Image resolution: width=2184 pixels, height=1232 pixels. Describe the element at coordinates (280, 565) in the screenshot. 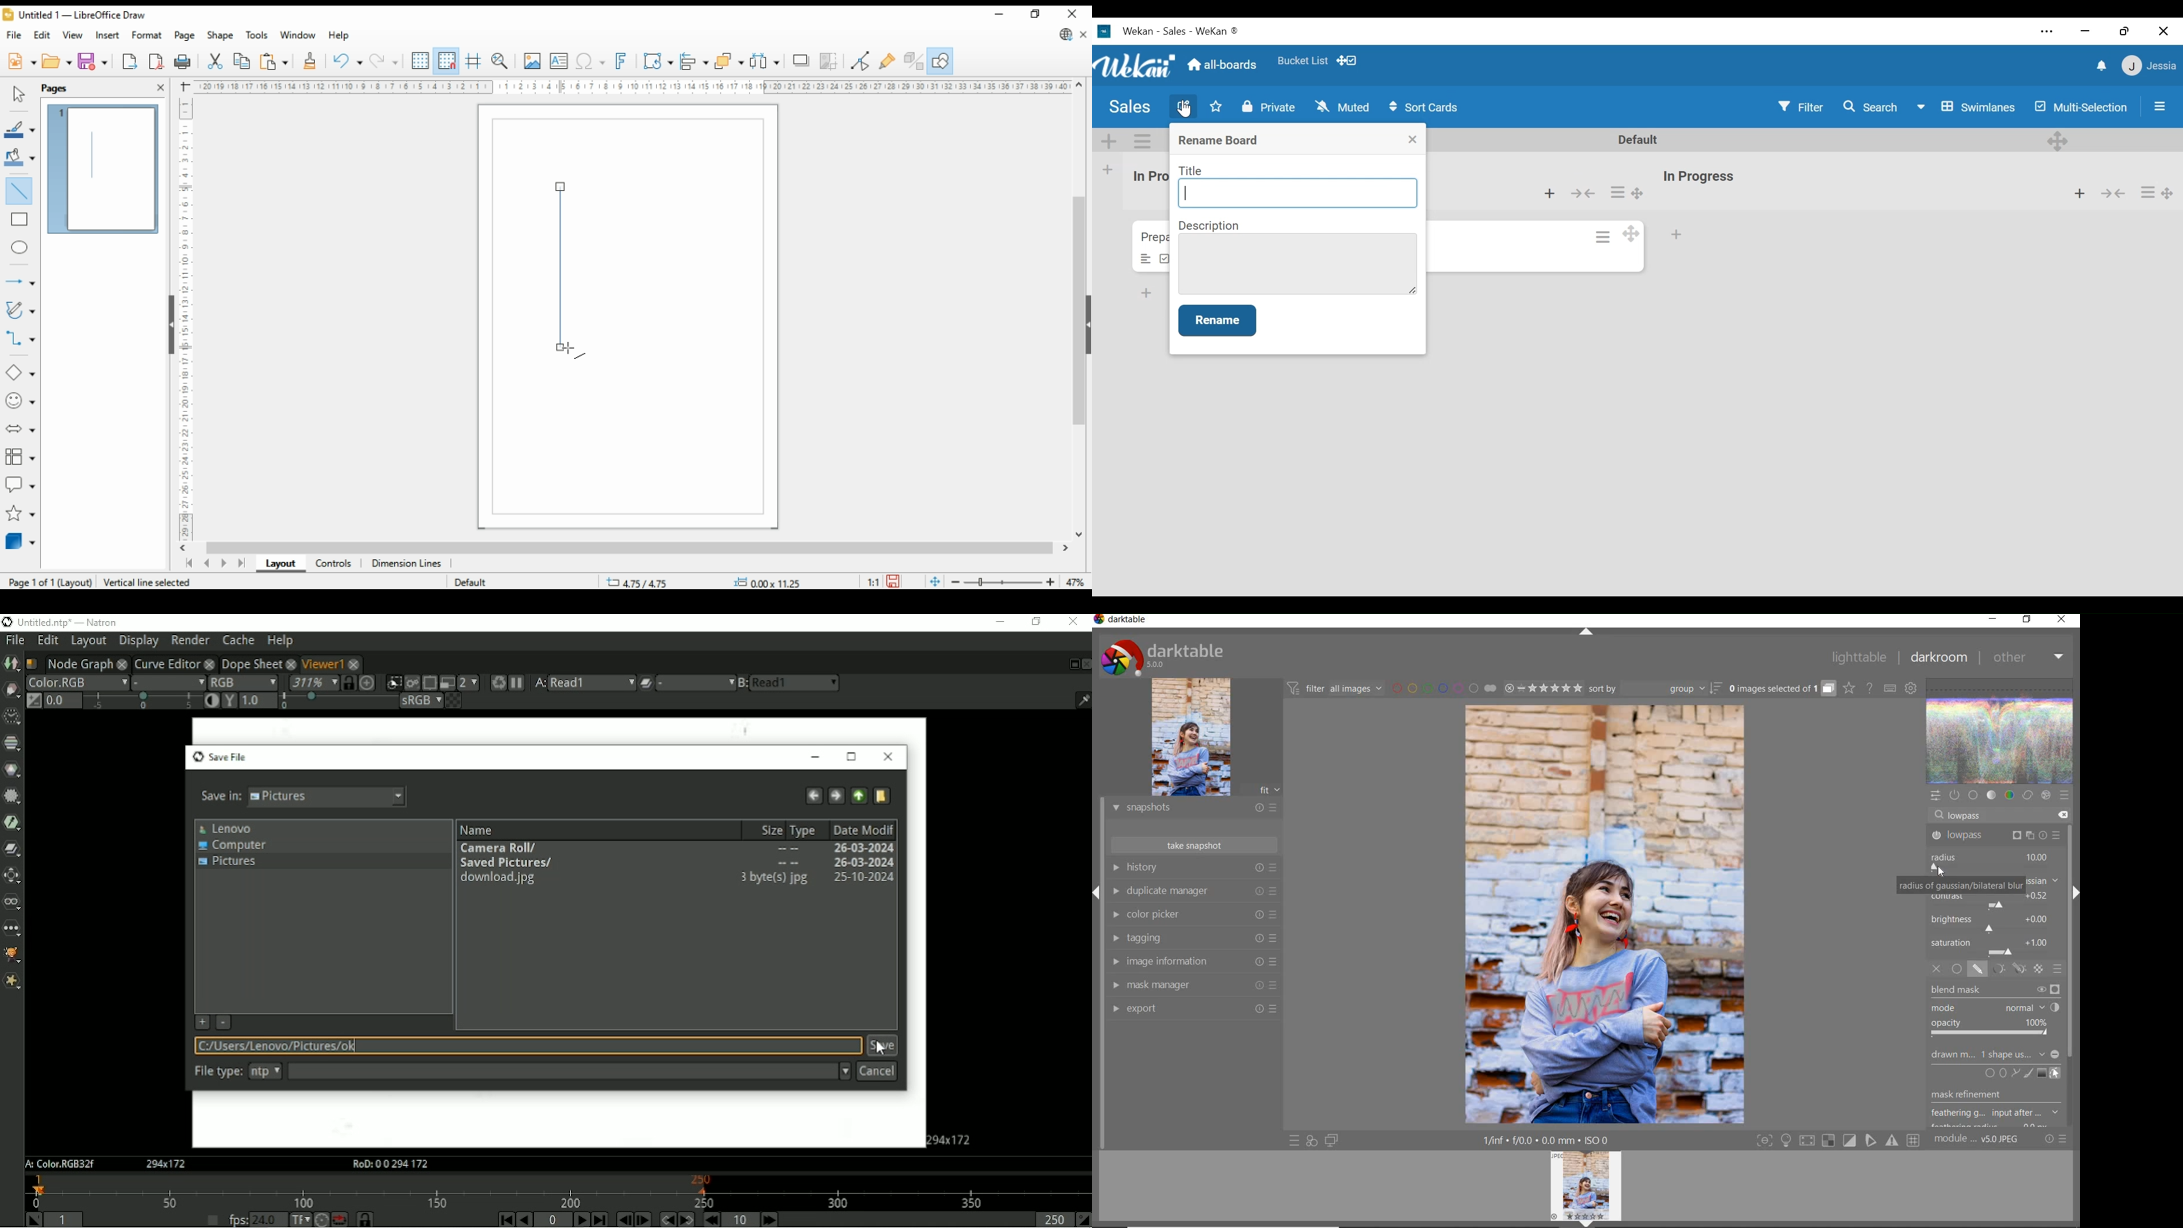

I see `layout` at that location.